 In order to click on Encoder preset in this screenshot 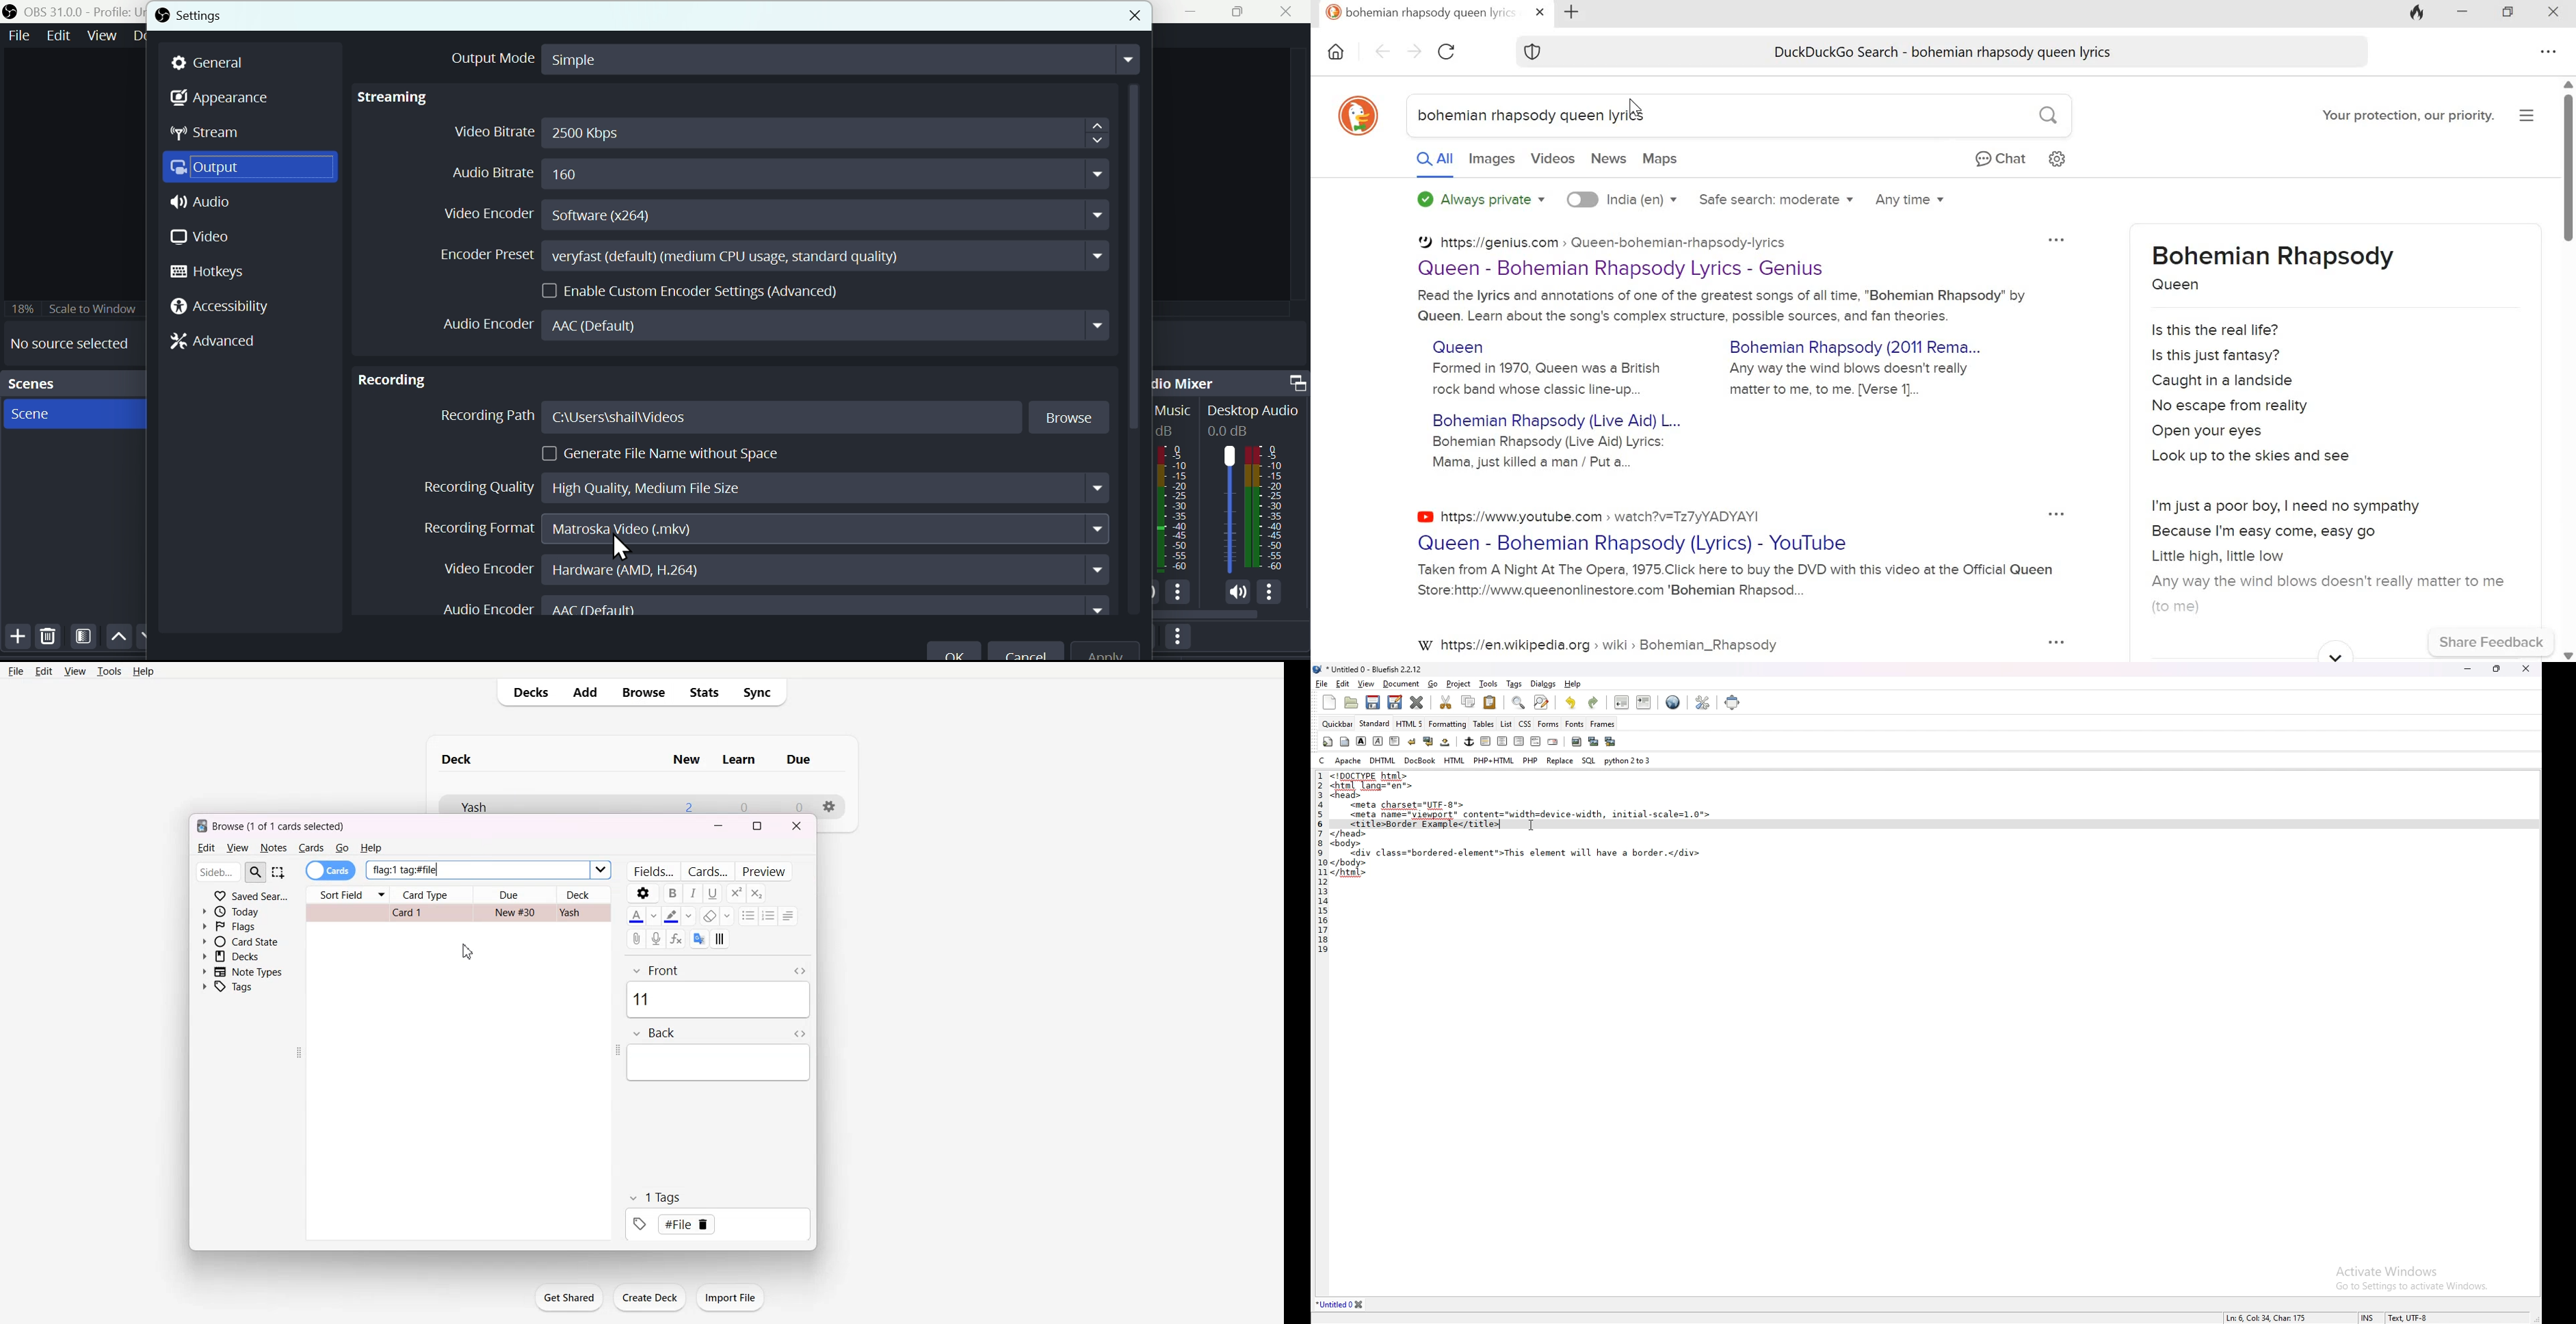, I will do `click(774, 257)`.